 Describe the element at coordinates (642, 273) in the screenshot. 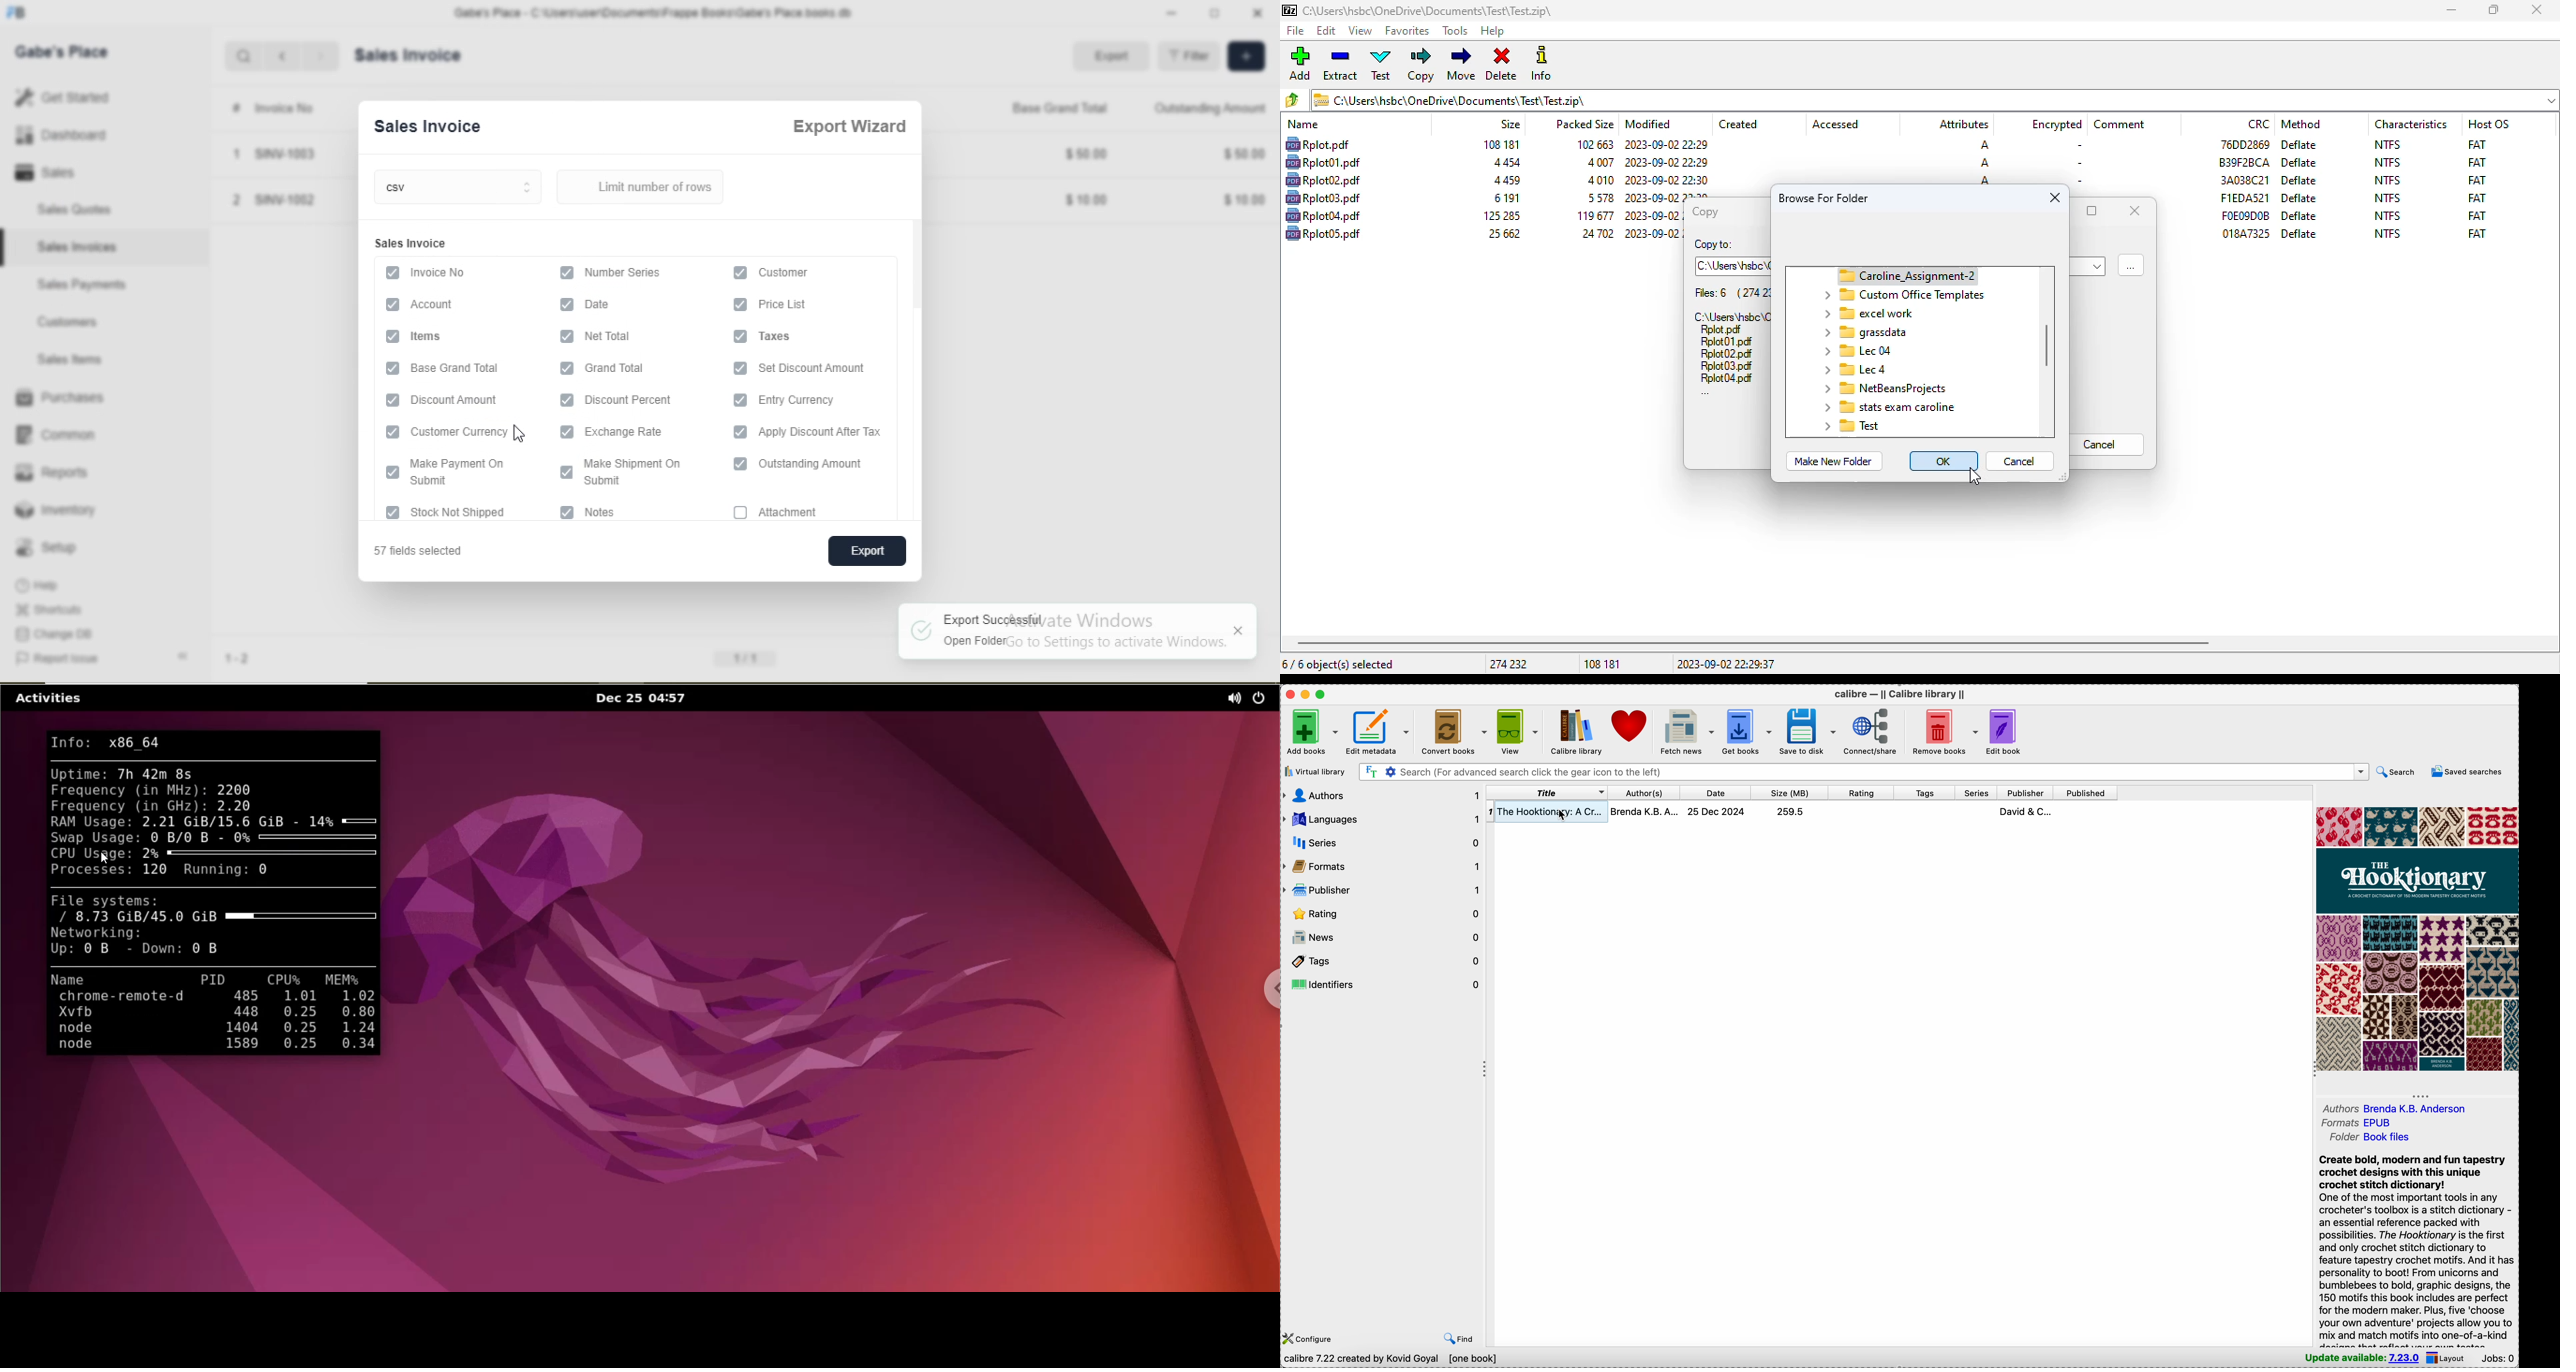

I see `Number Series` at that location.